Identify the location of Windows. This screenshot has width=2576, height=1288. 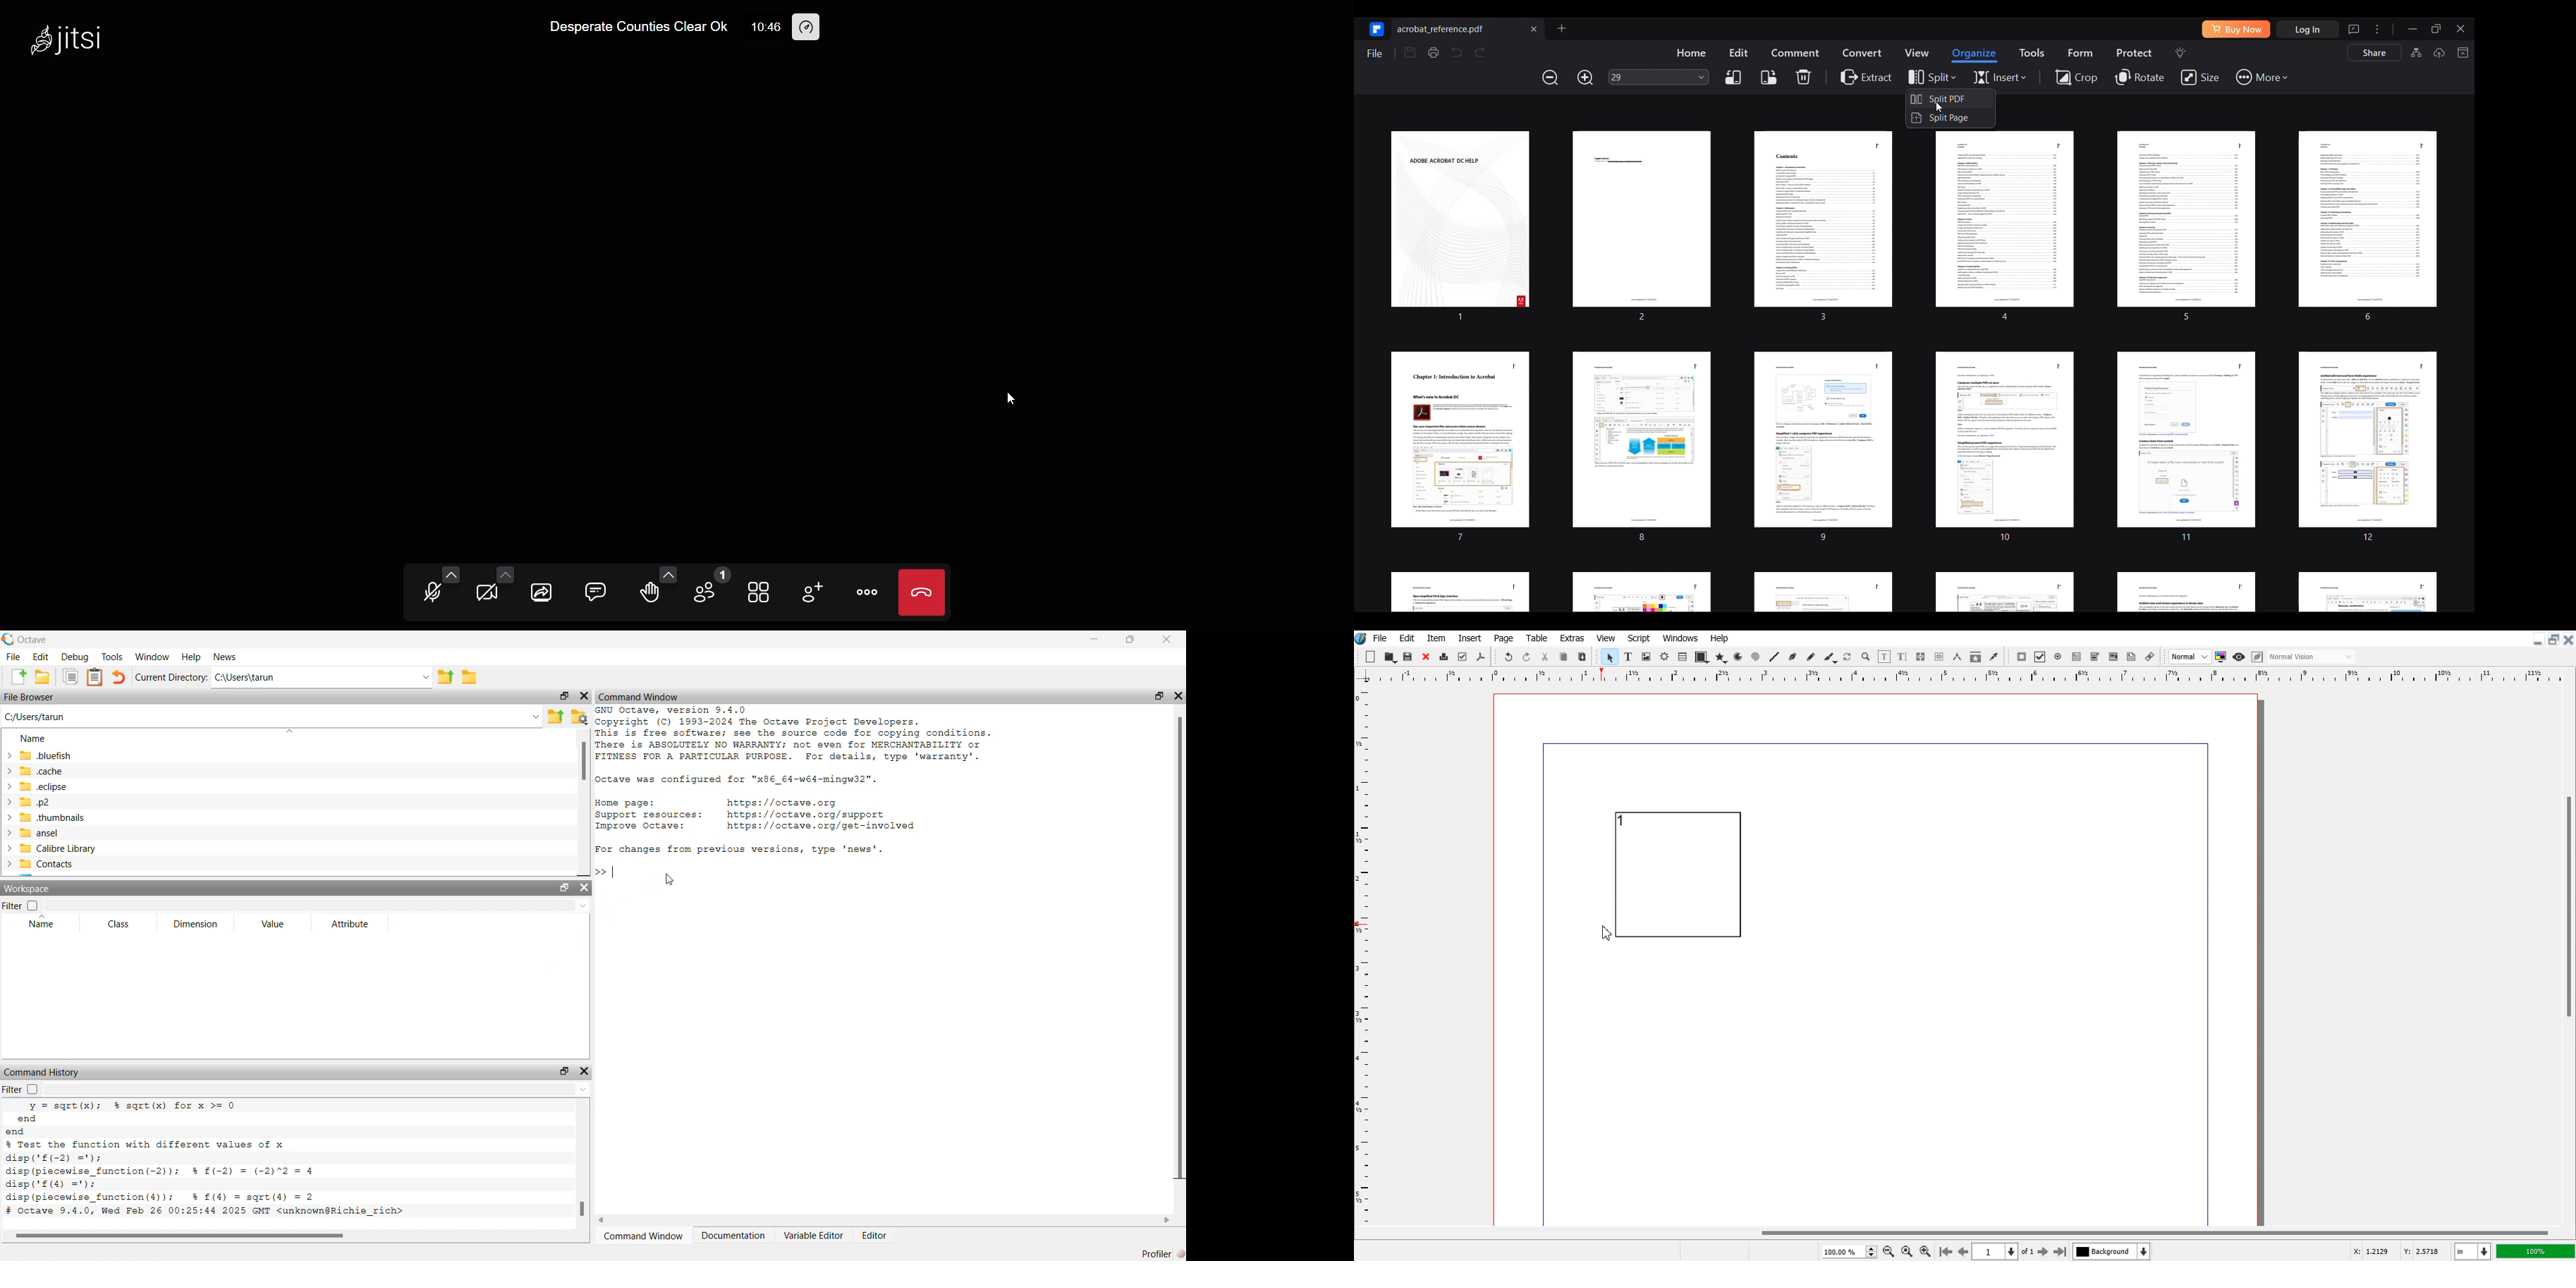
(1681, 638).